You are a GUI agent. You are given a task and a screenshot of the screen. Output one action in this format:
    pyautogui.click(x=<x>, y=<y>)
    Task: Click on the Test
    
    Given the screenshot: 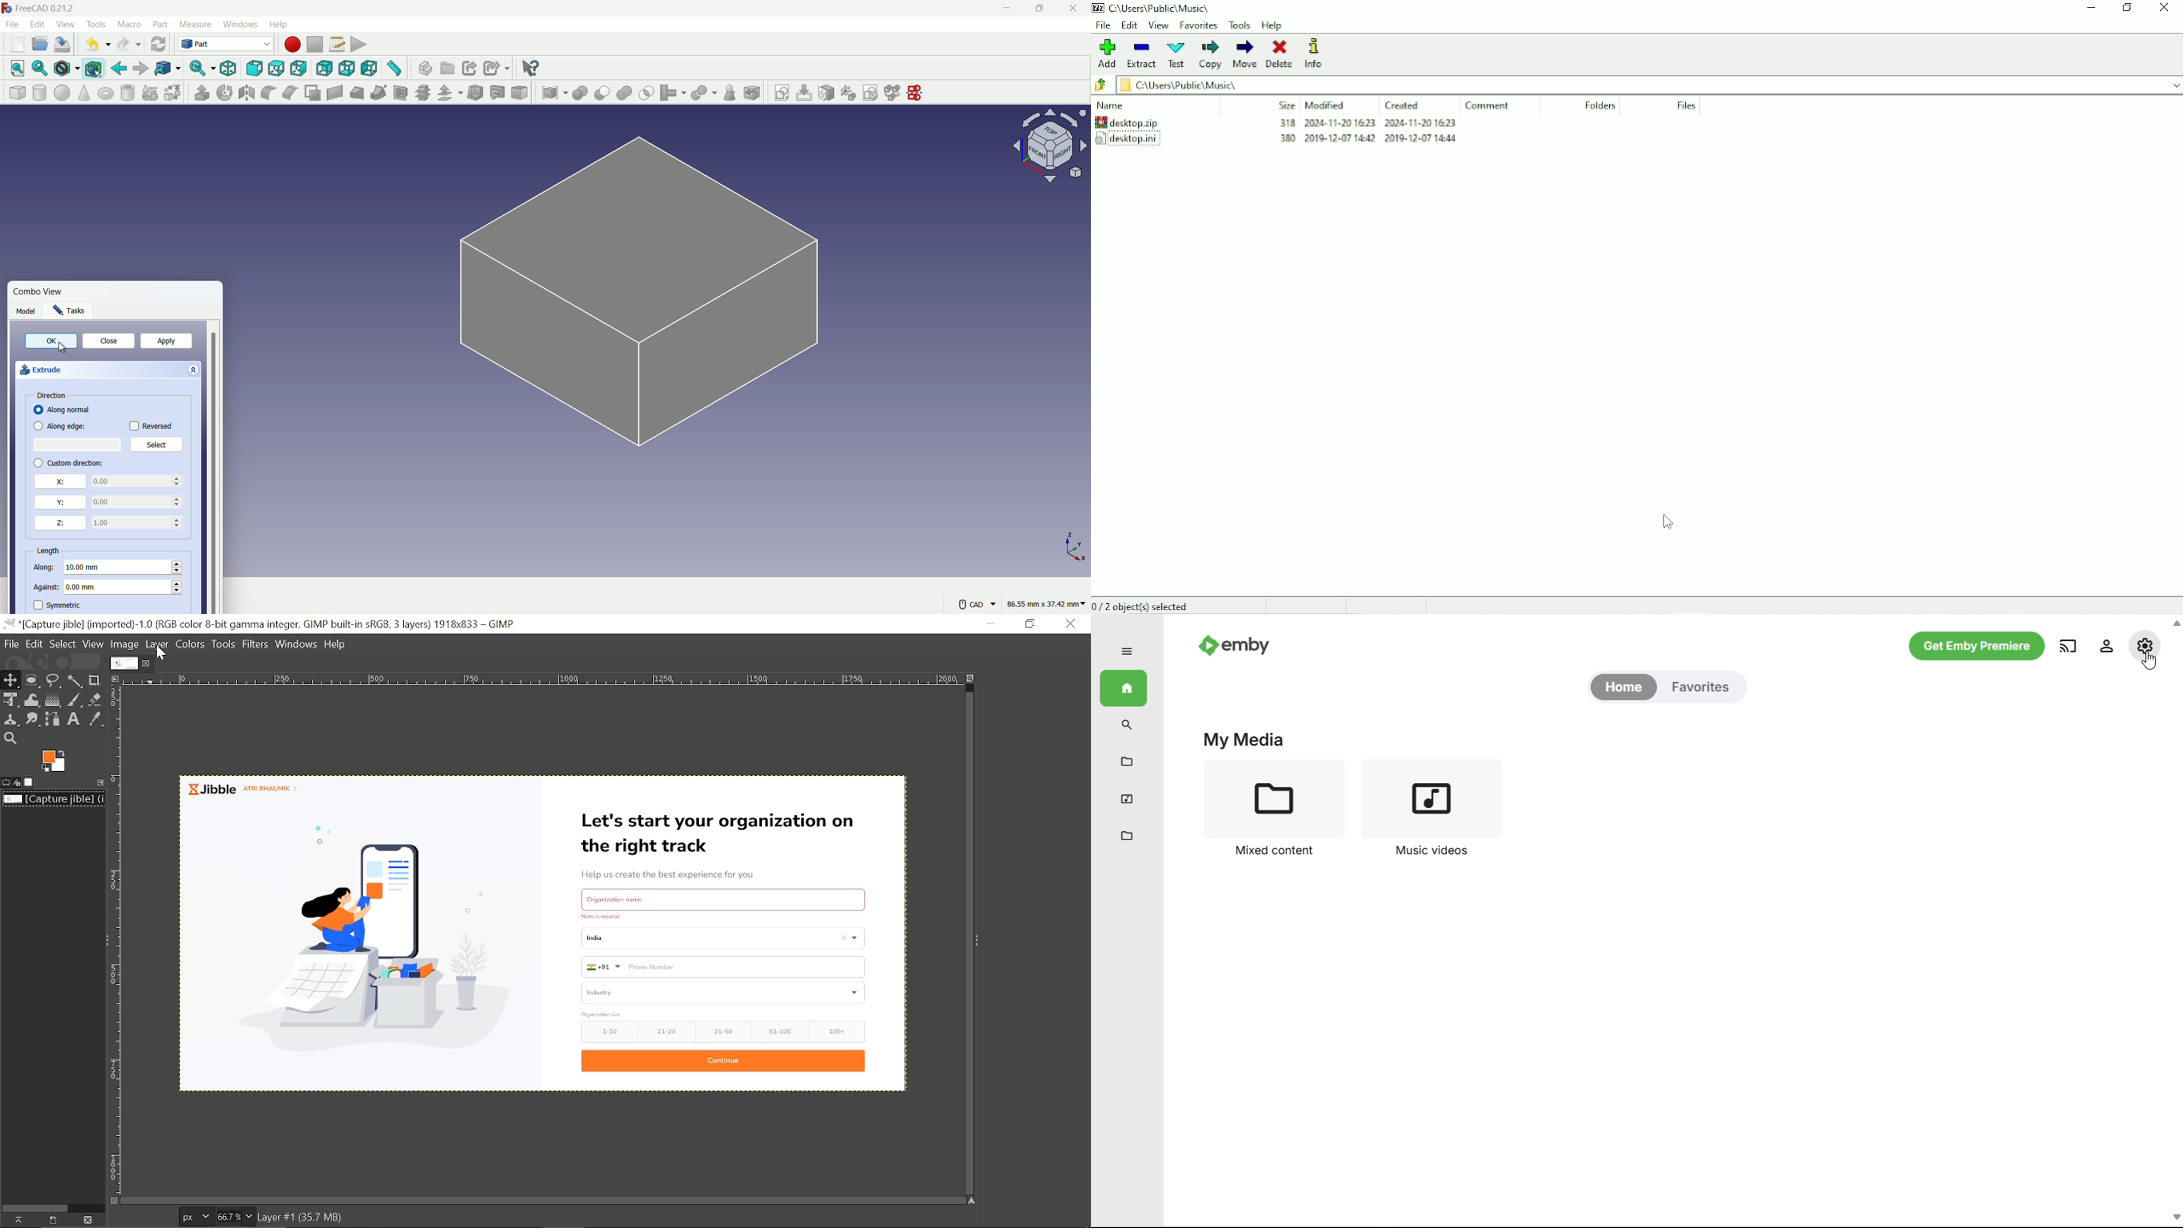 What is the action you would take?
    pyautogui.click(x=1177, y=55)
    